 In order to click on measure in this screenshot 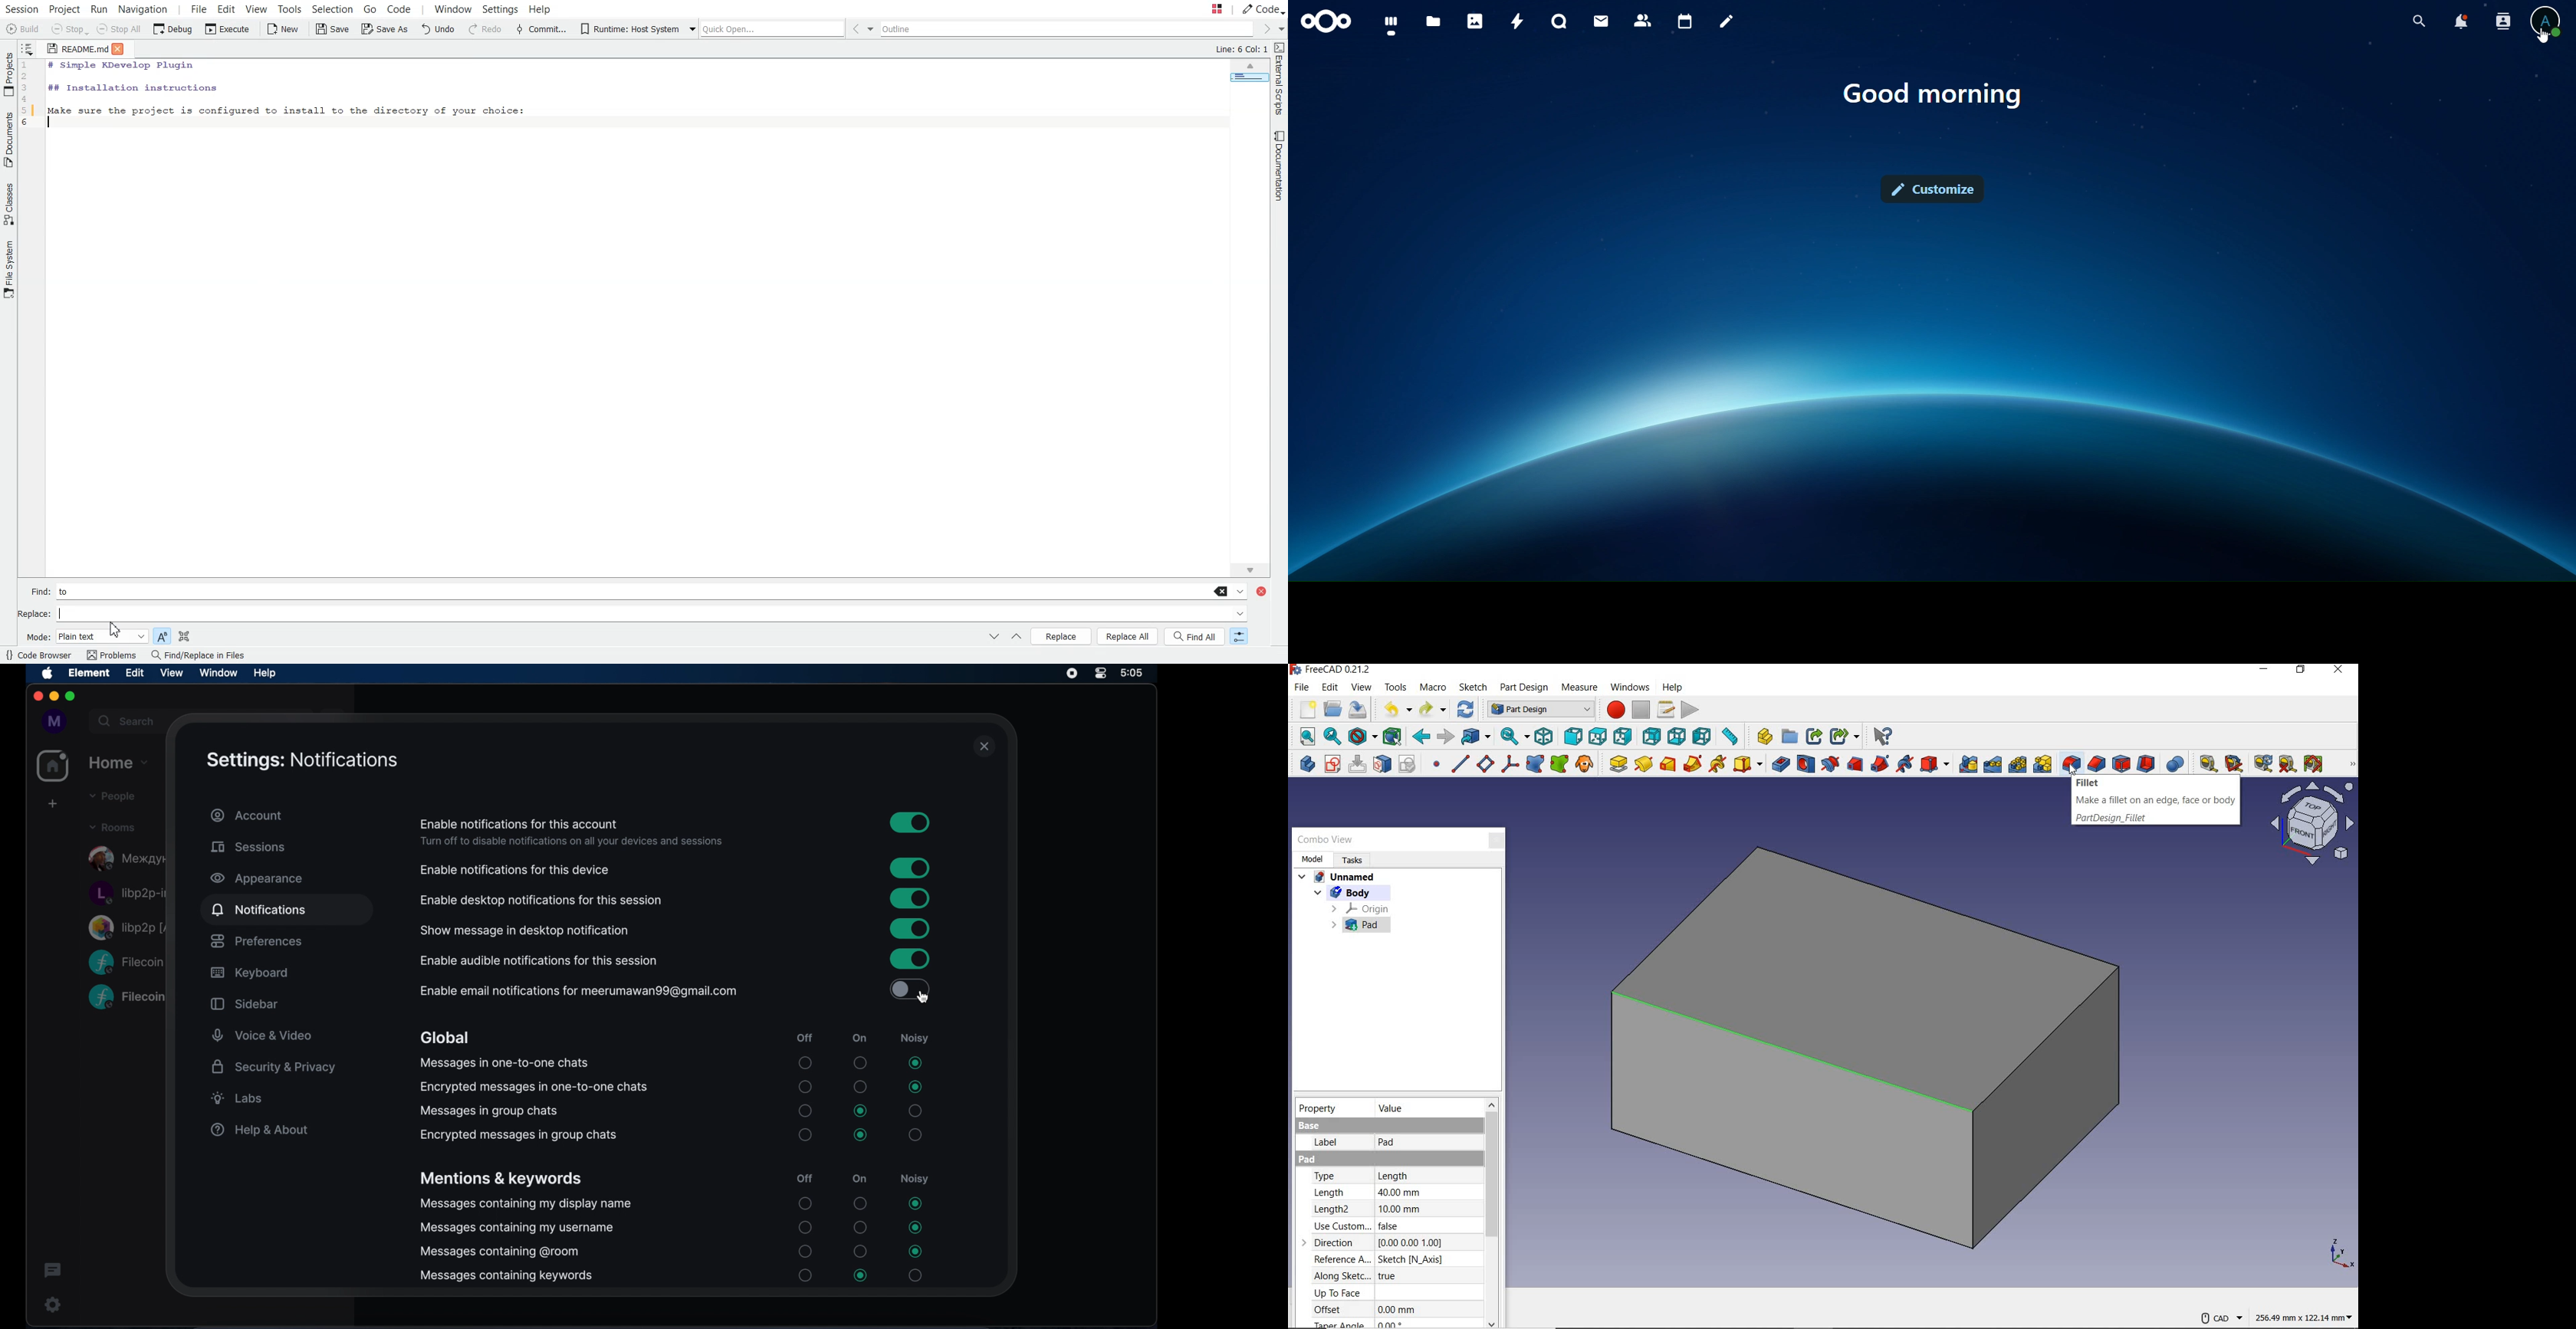, I will do `click(1582, 689)`.